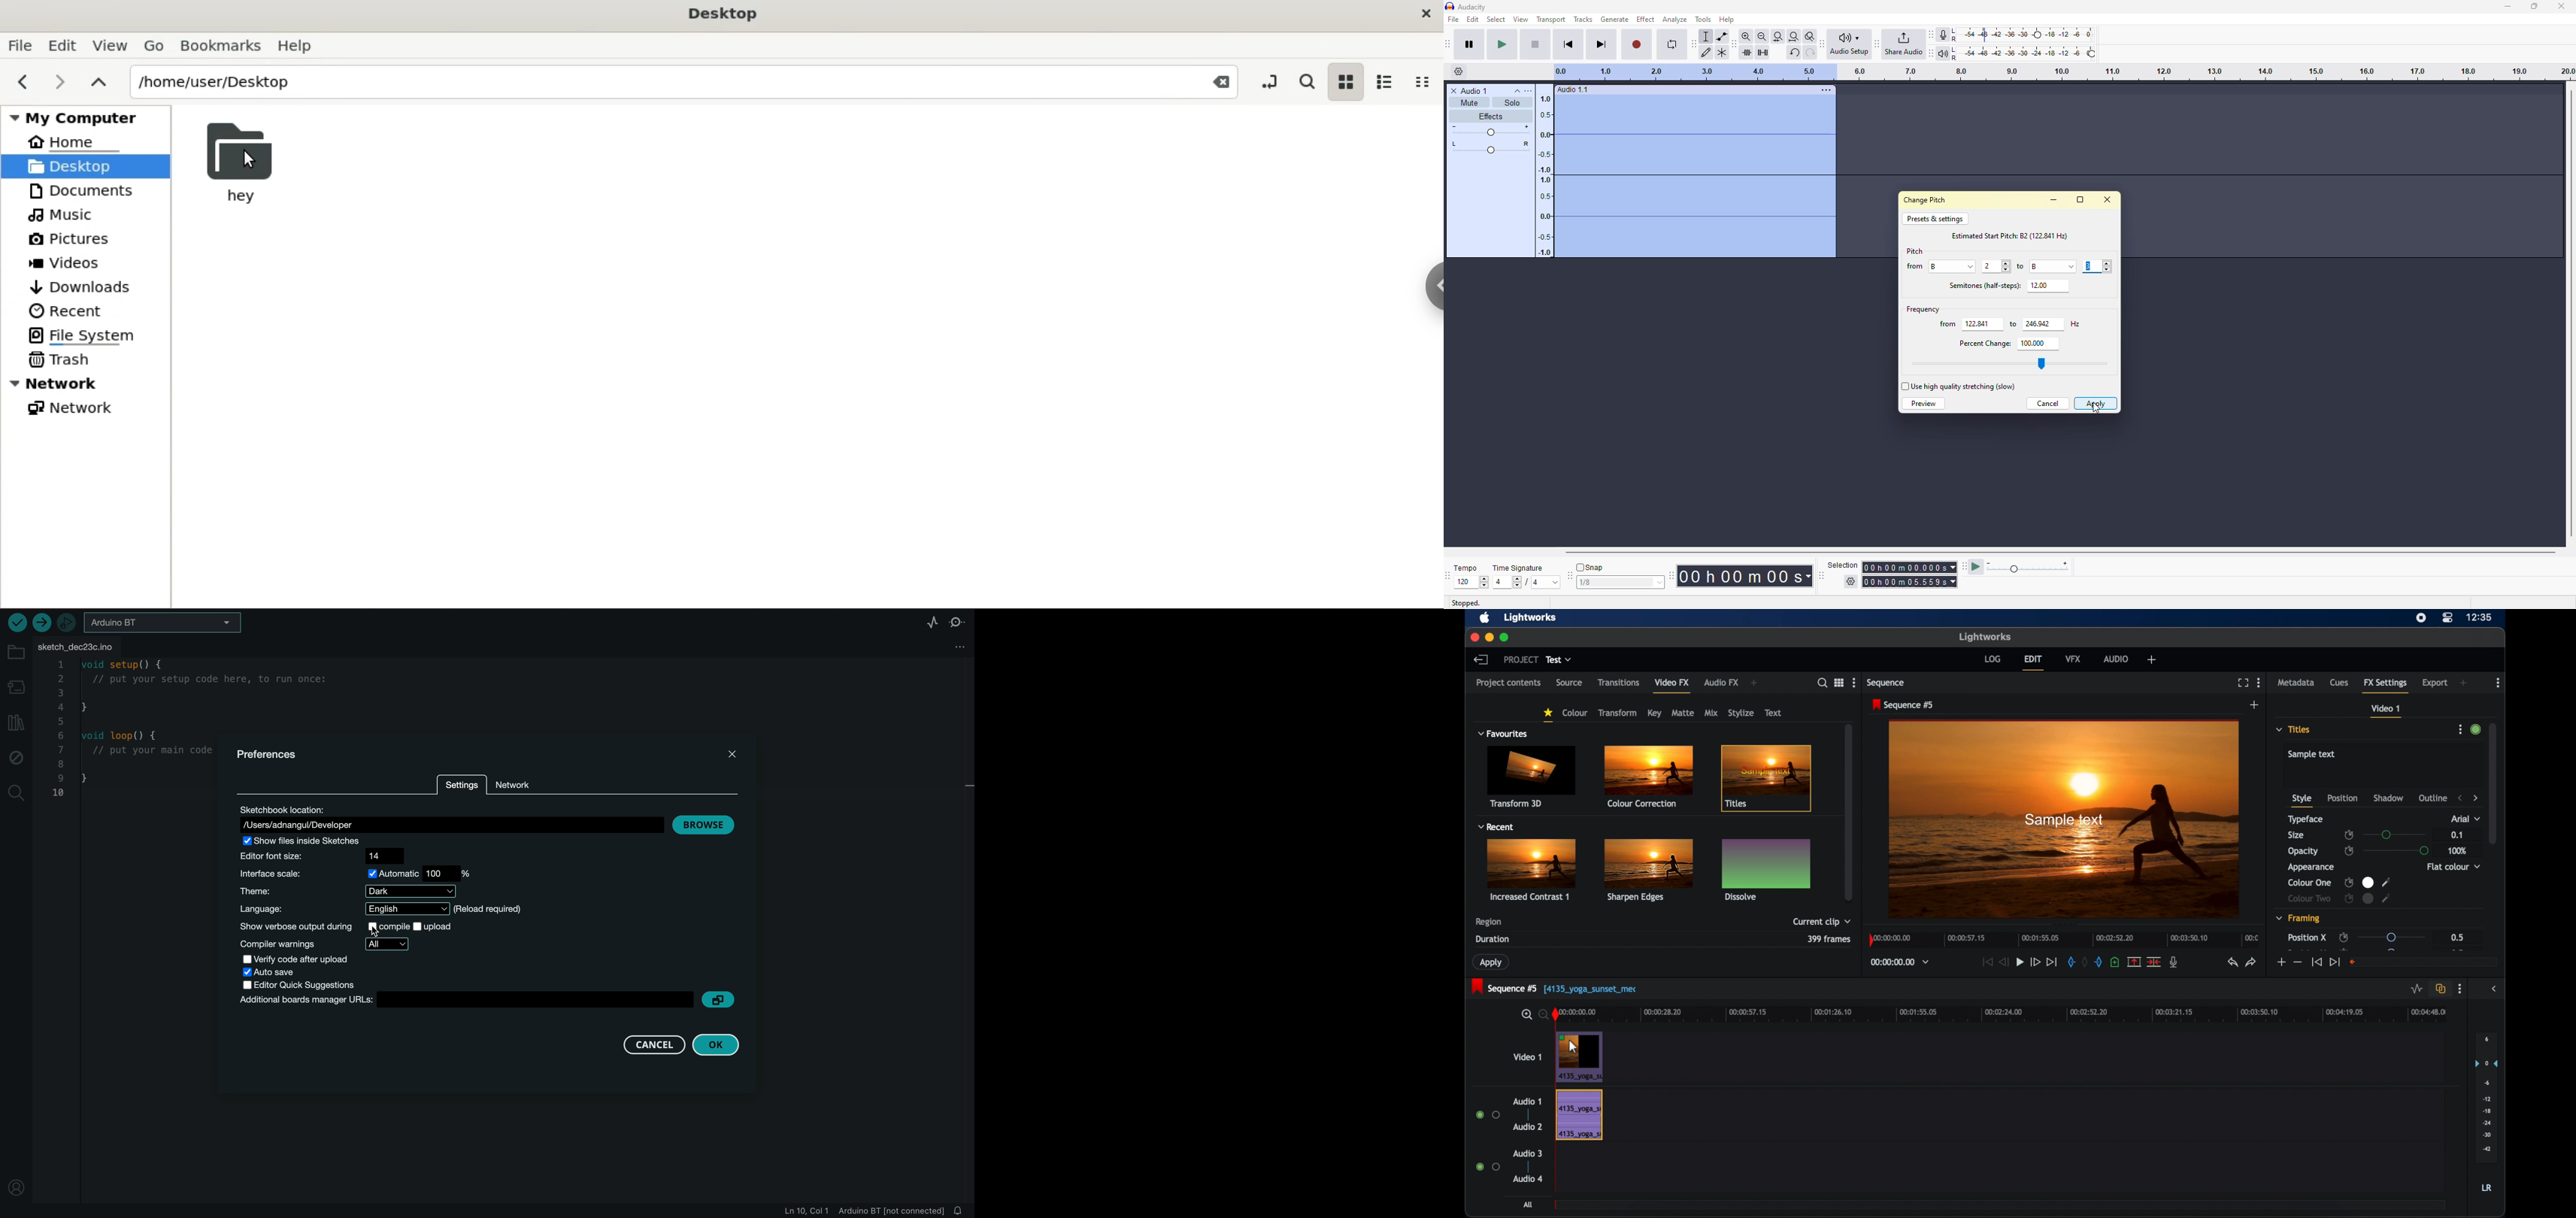 Image resolution: width=2576 pixels, height=1232 pixels. I want to click on color one, so click(2310, 882).